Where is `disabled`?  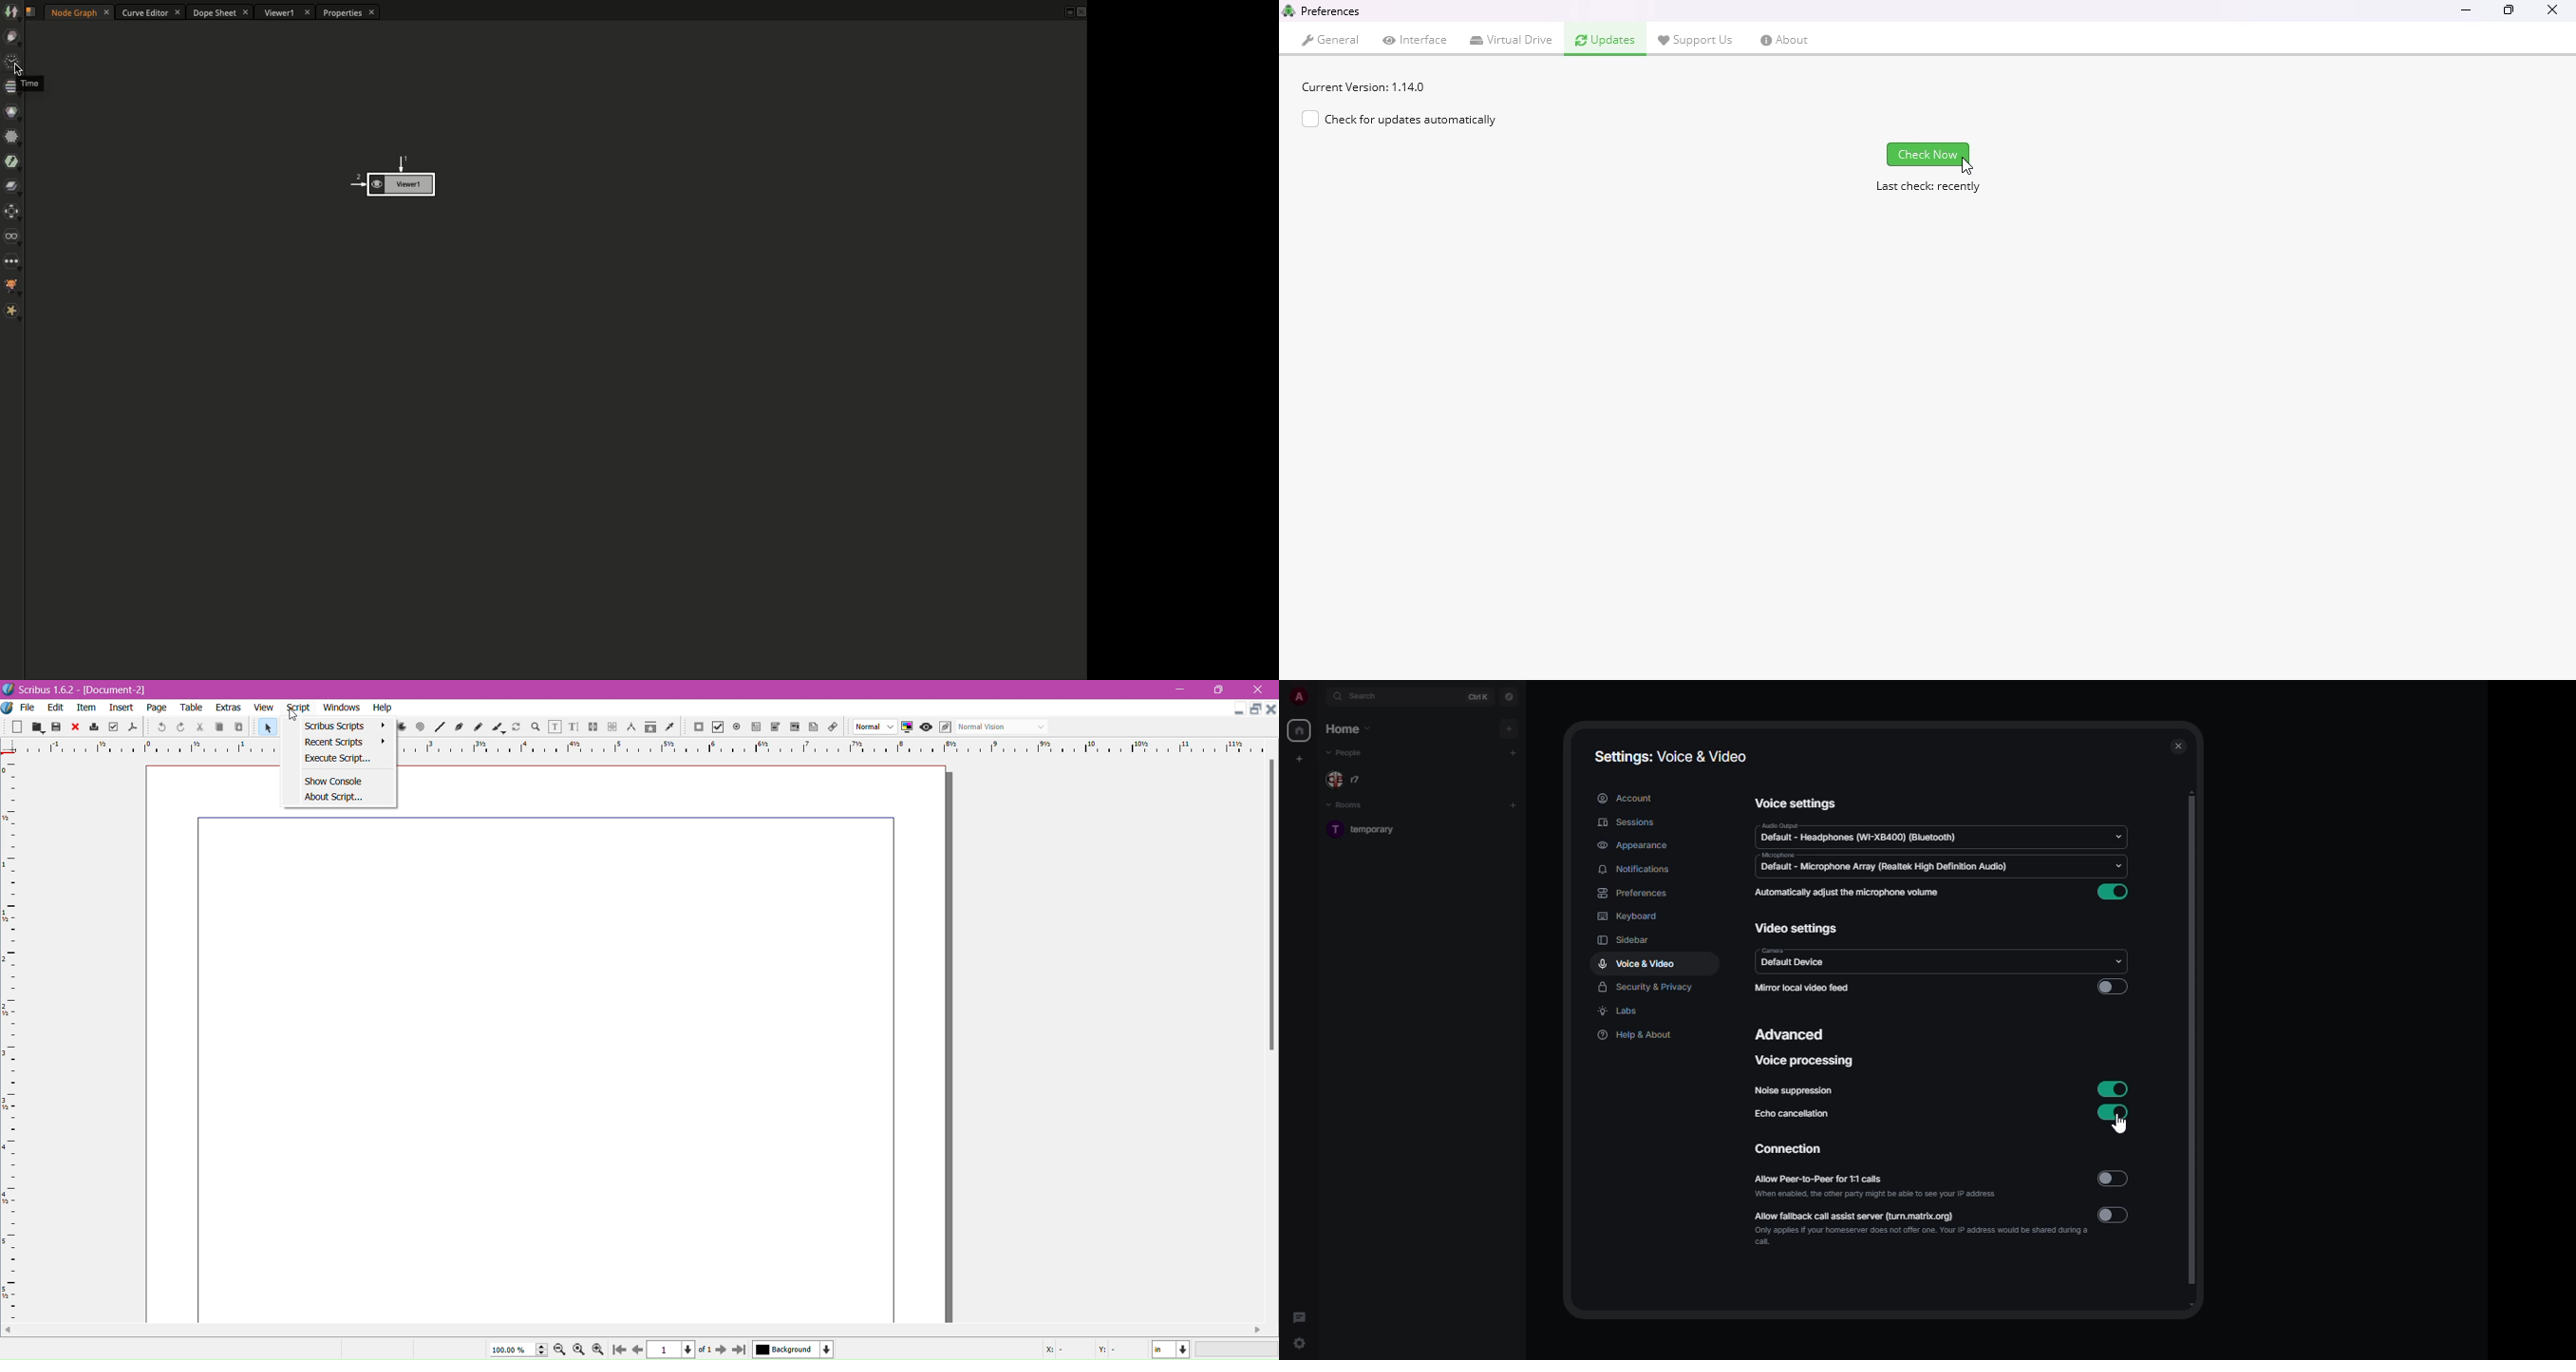 disabled is located at coordinates (2109, 1178).